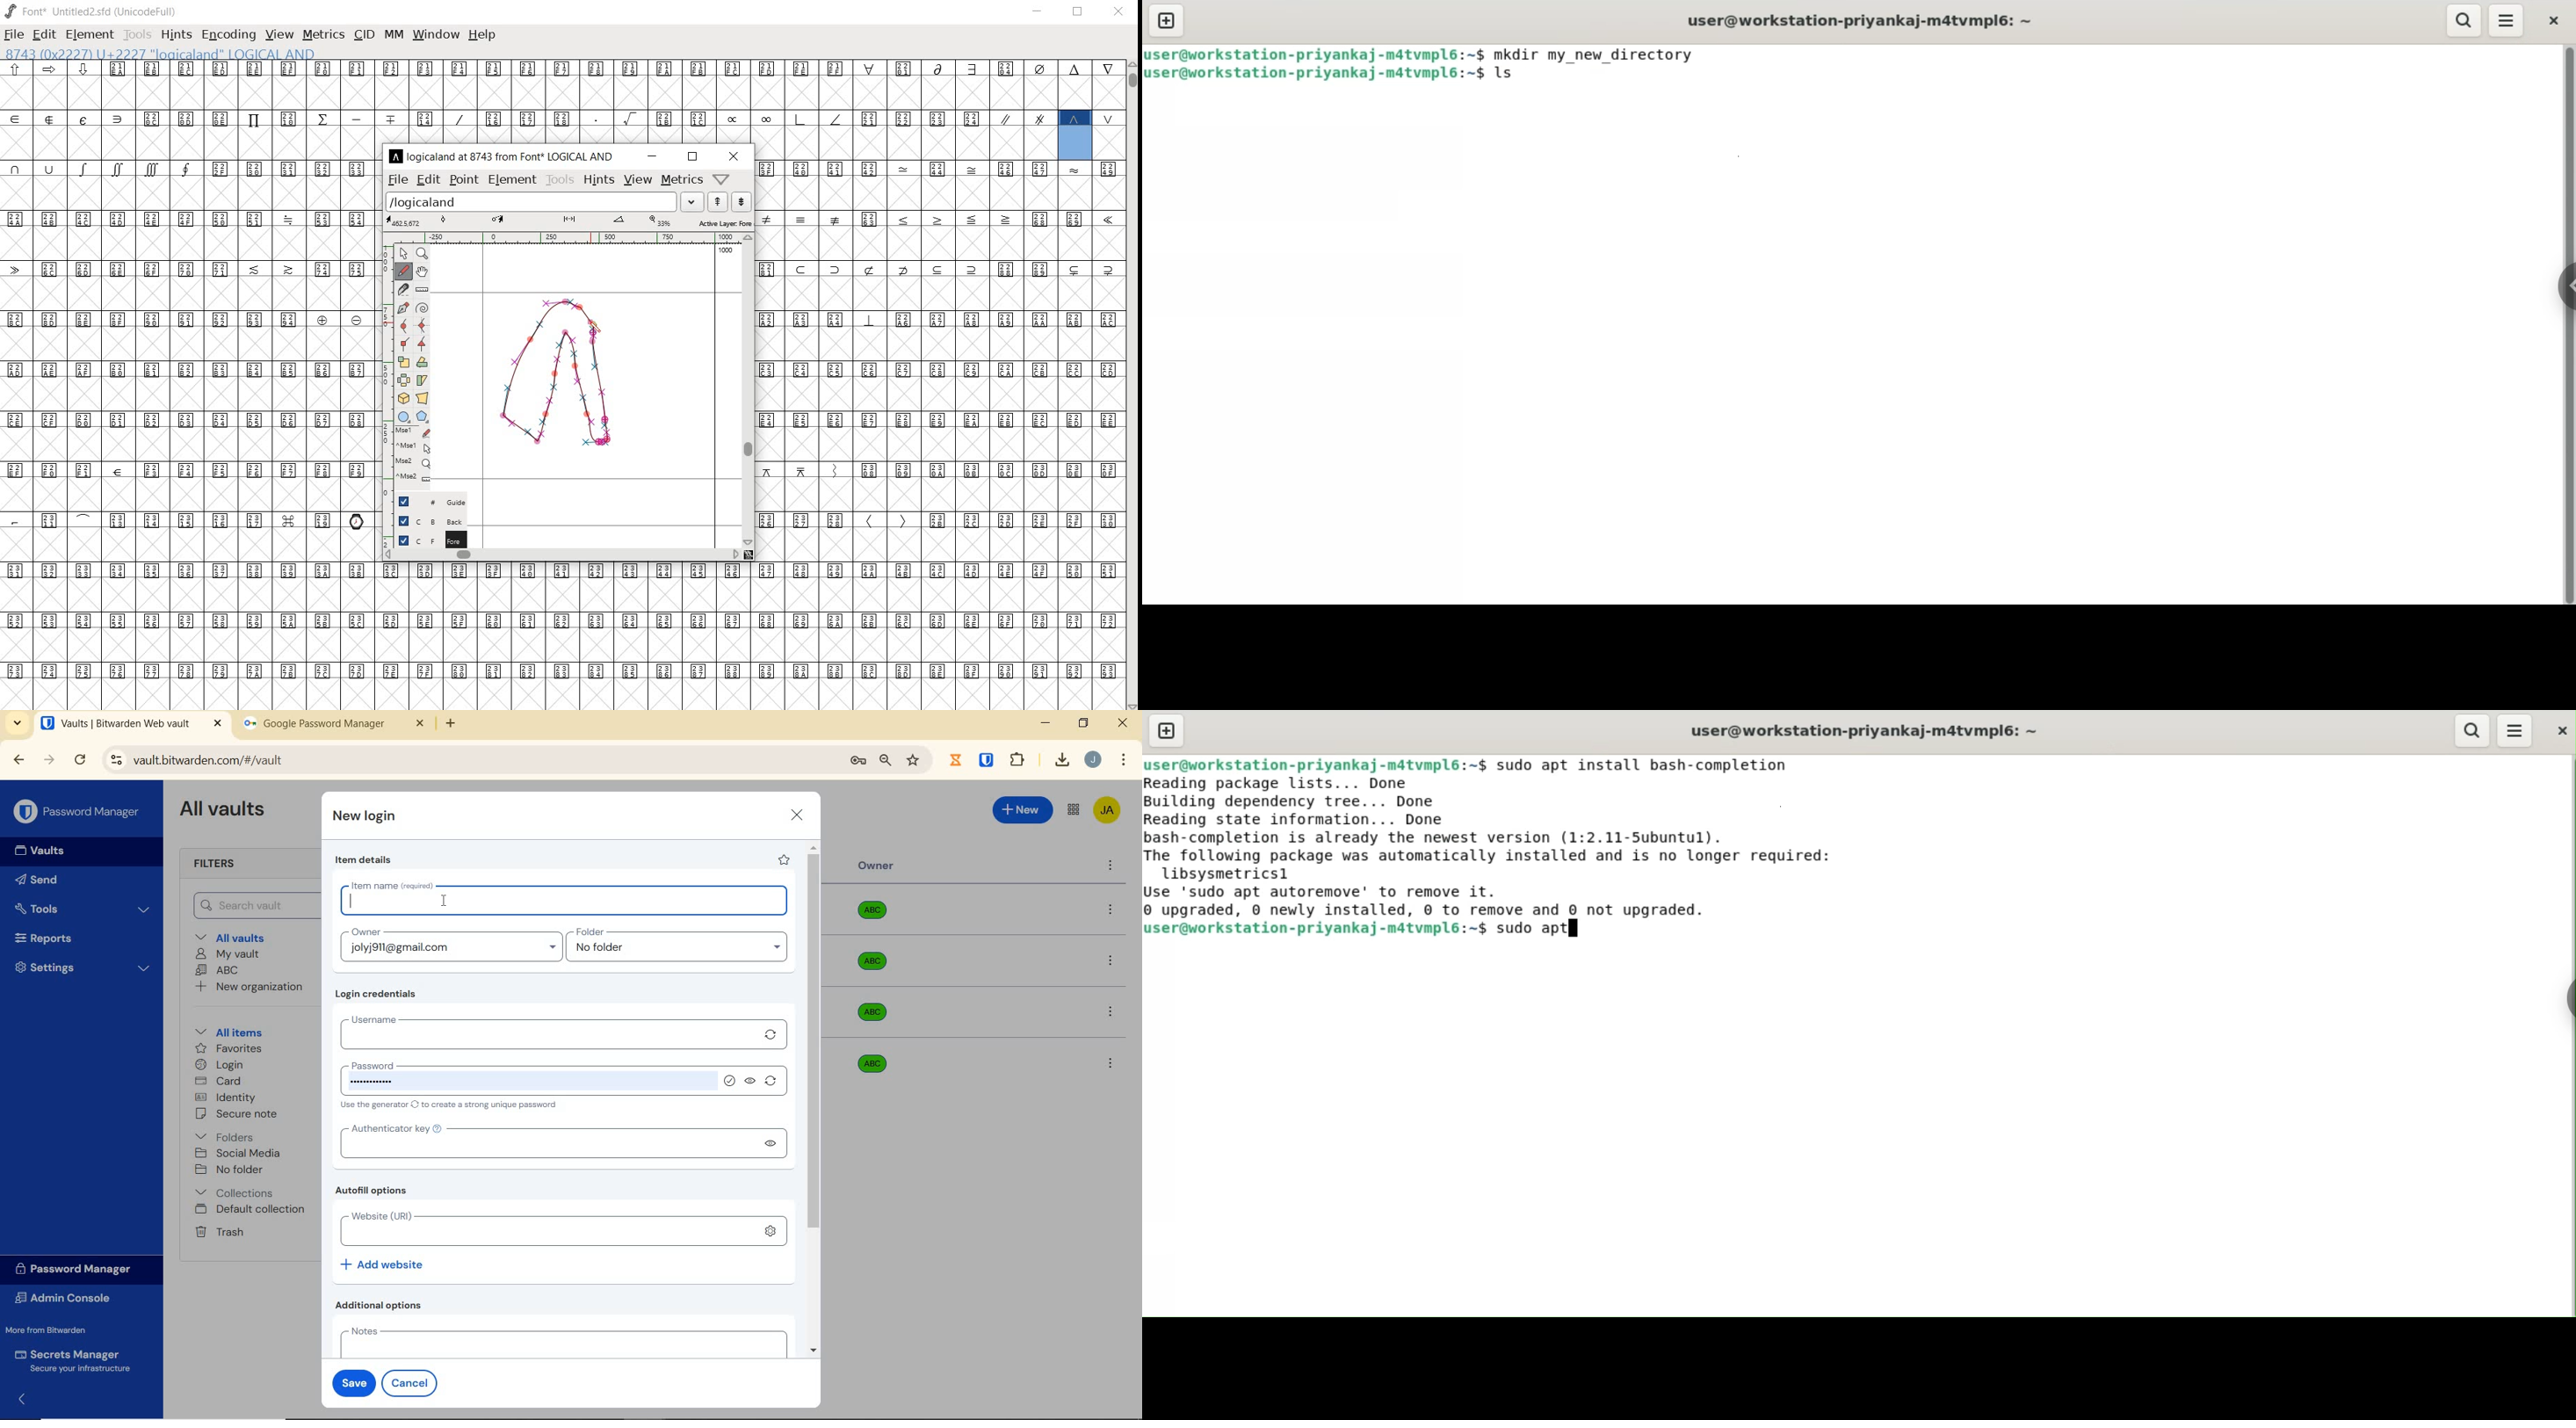  I want to click on $ sudo aptl], so click(1535, 932).